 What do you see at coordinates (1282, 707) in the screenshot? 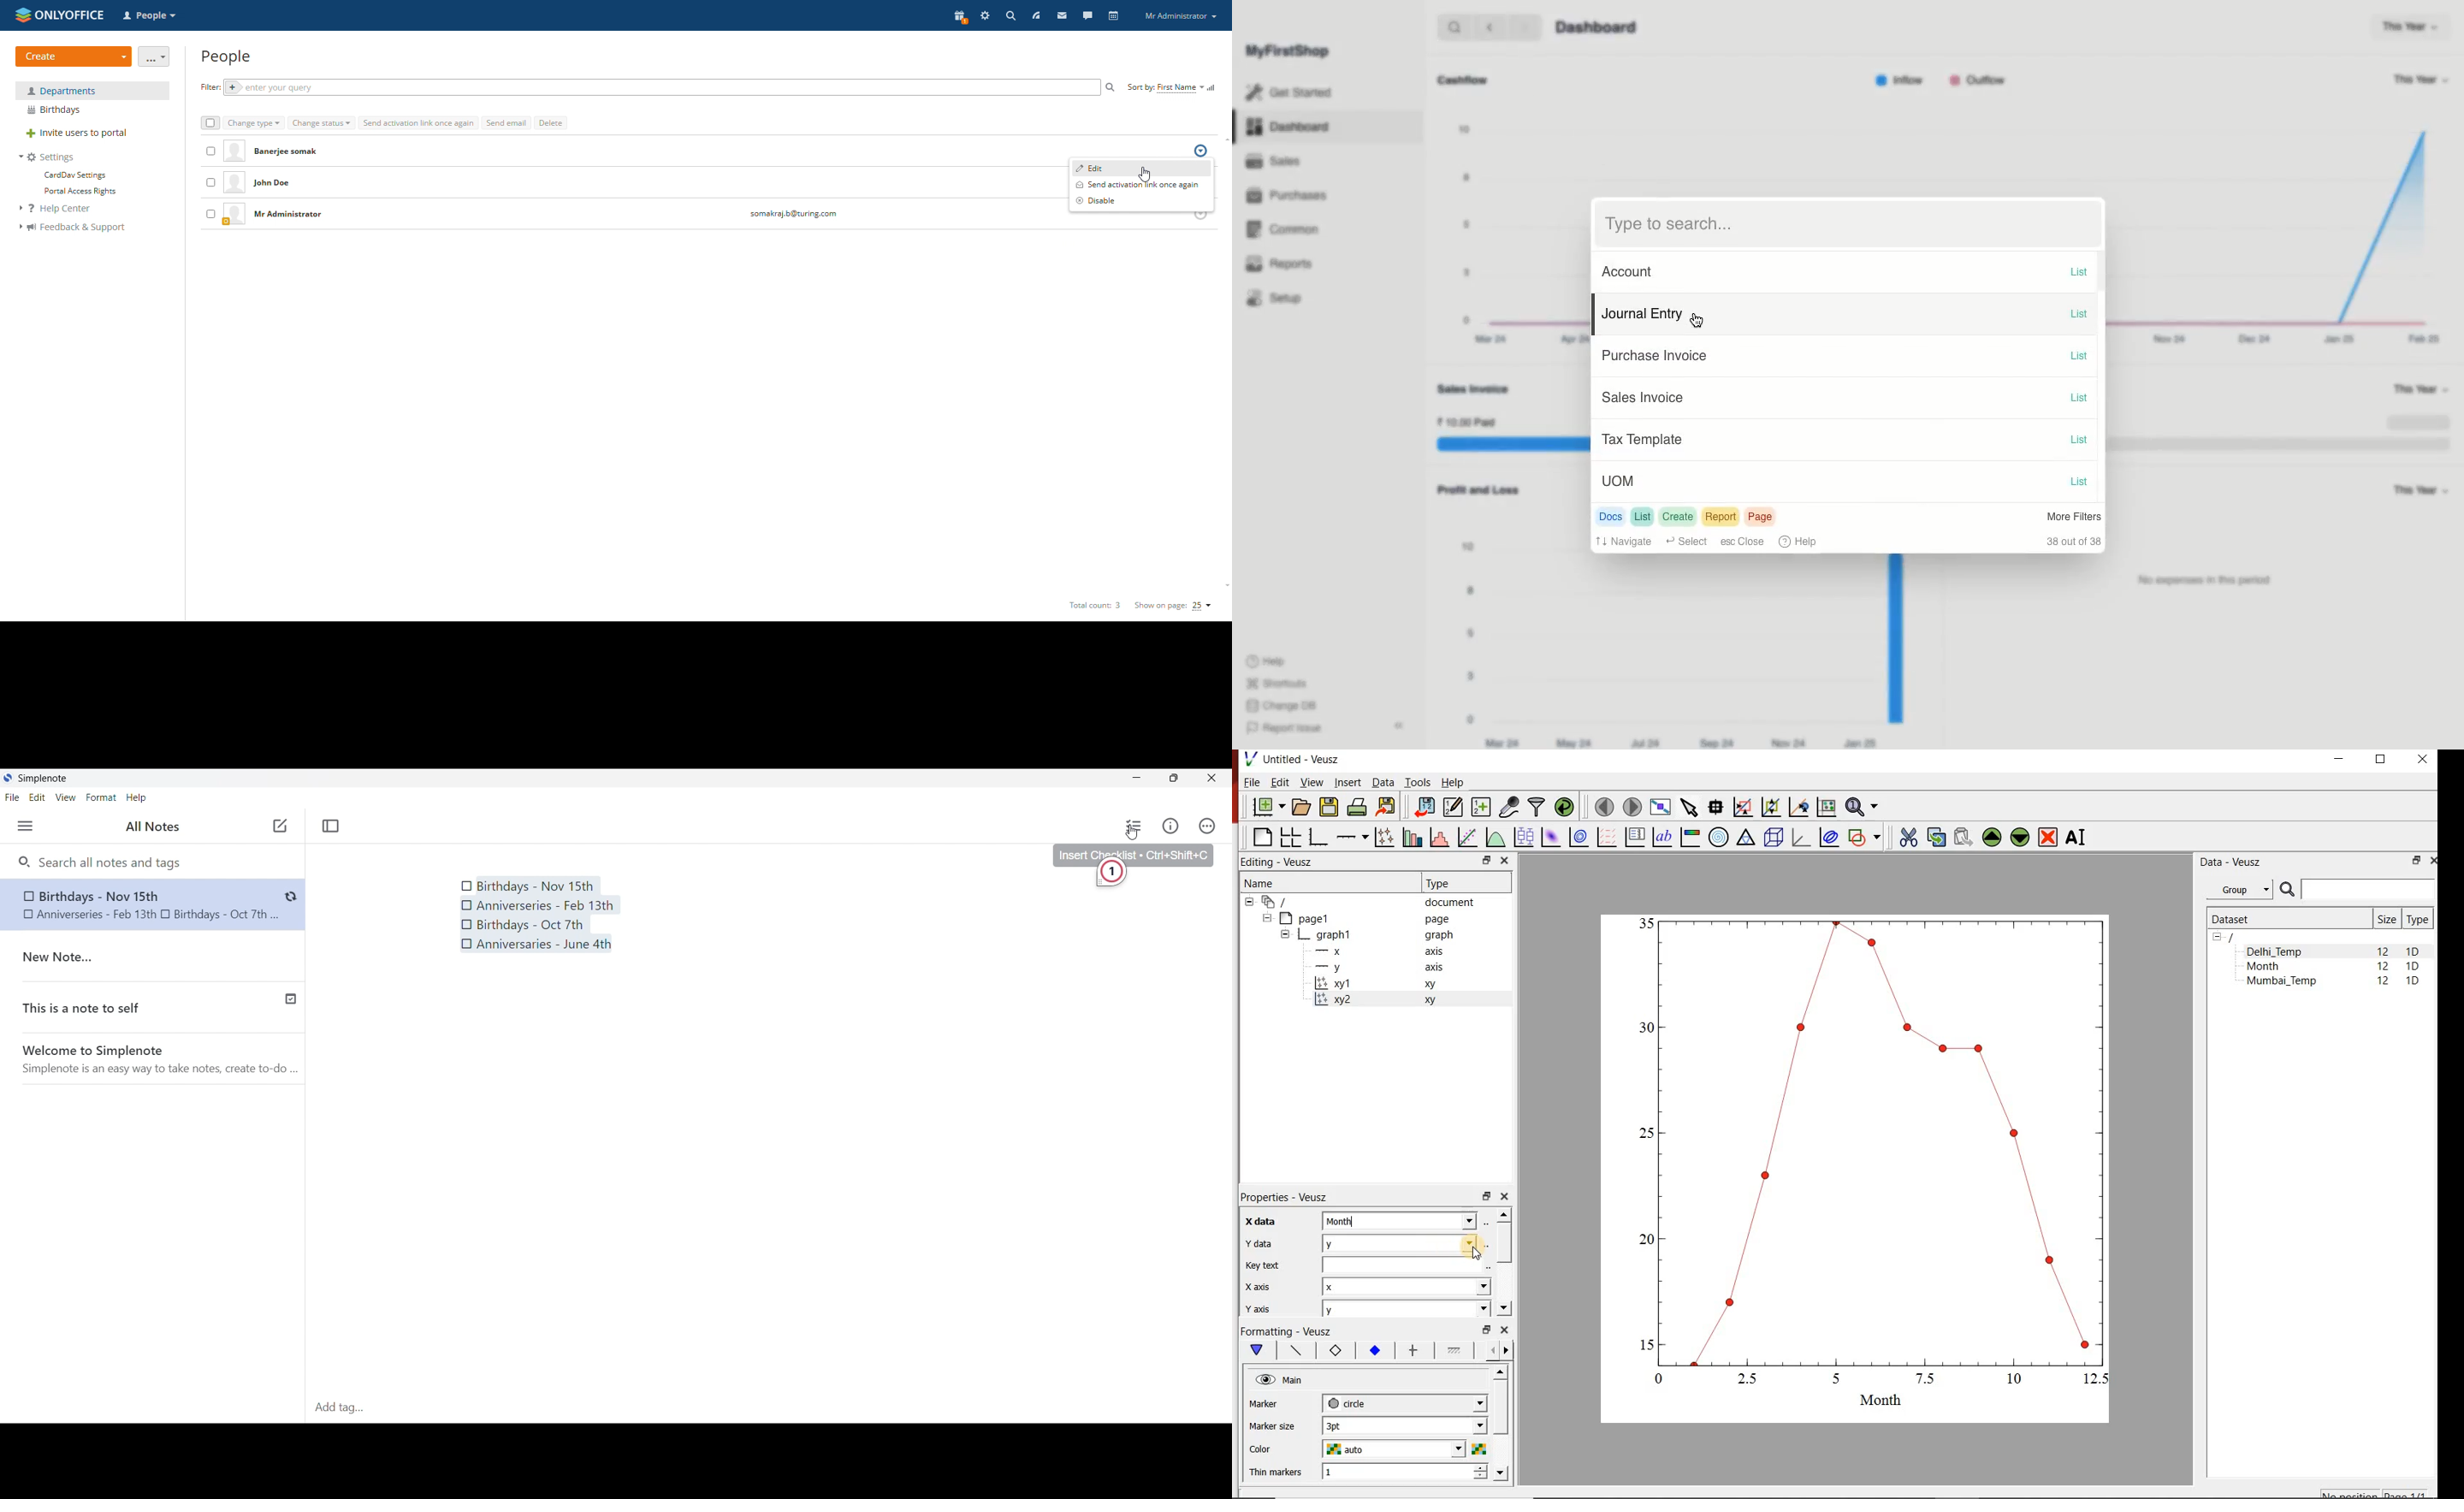
I see `Change DB` at bounding box center [1282, 707].